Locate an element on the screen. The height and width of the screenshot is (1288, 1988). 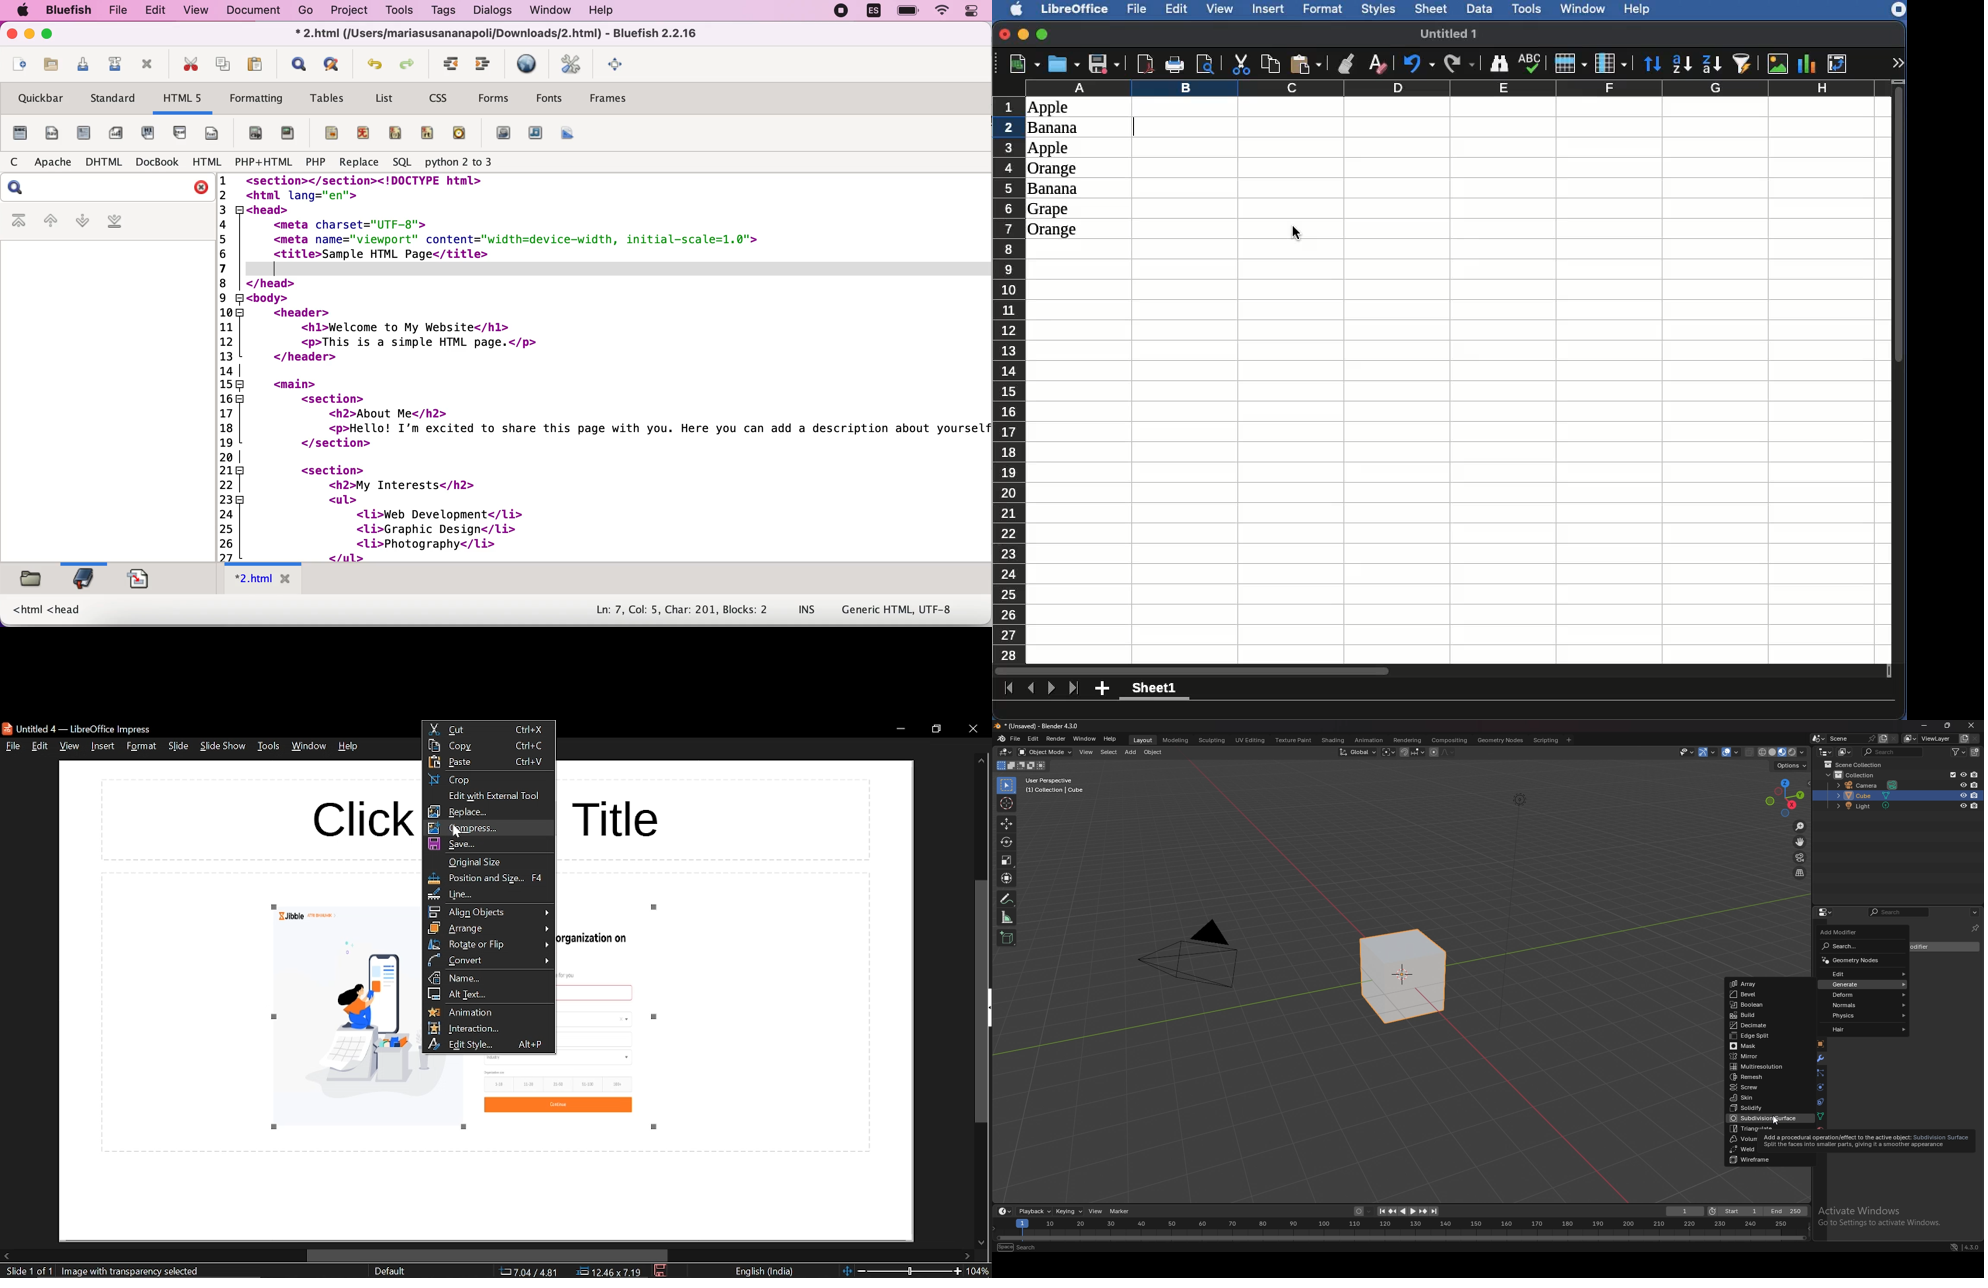
gizmo is located at coordinates (1709, 752).